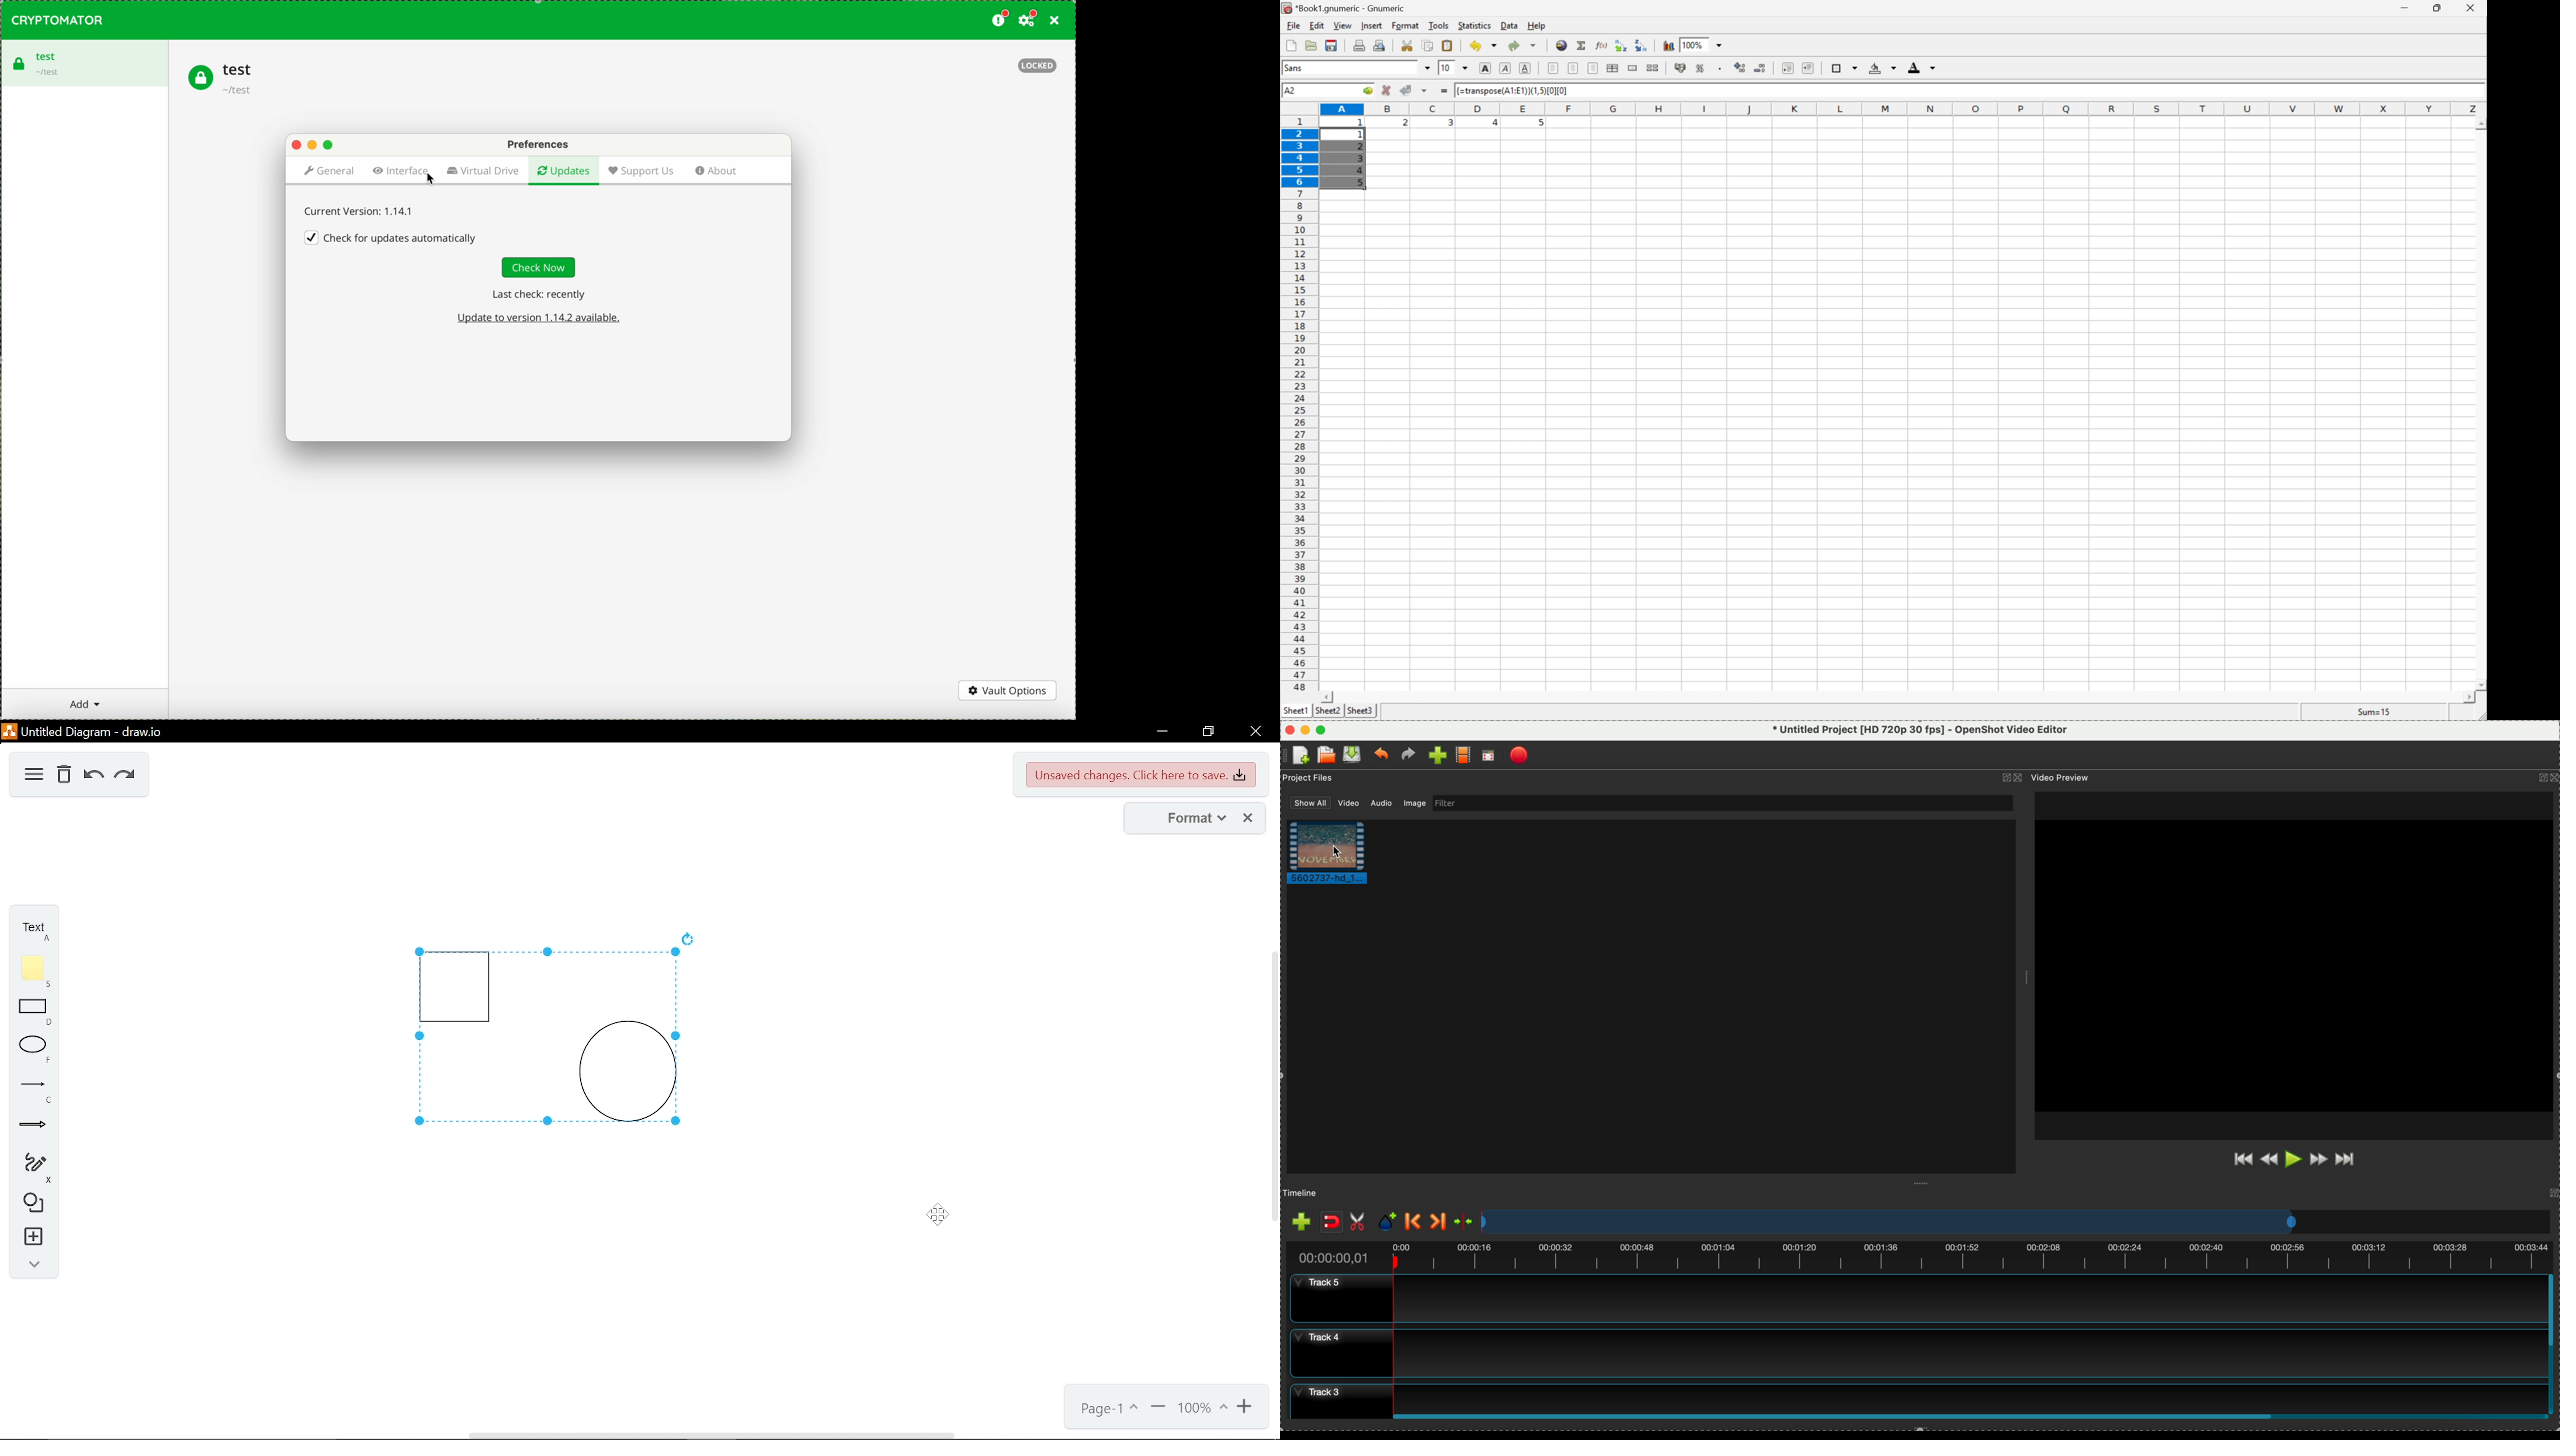 The height and width of the screenshot is (1456, 2576). What do you see at coordinates (124, 775) in the screenshot?
I see `redo` at bounding box center [124, 775].